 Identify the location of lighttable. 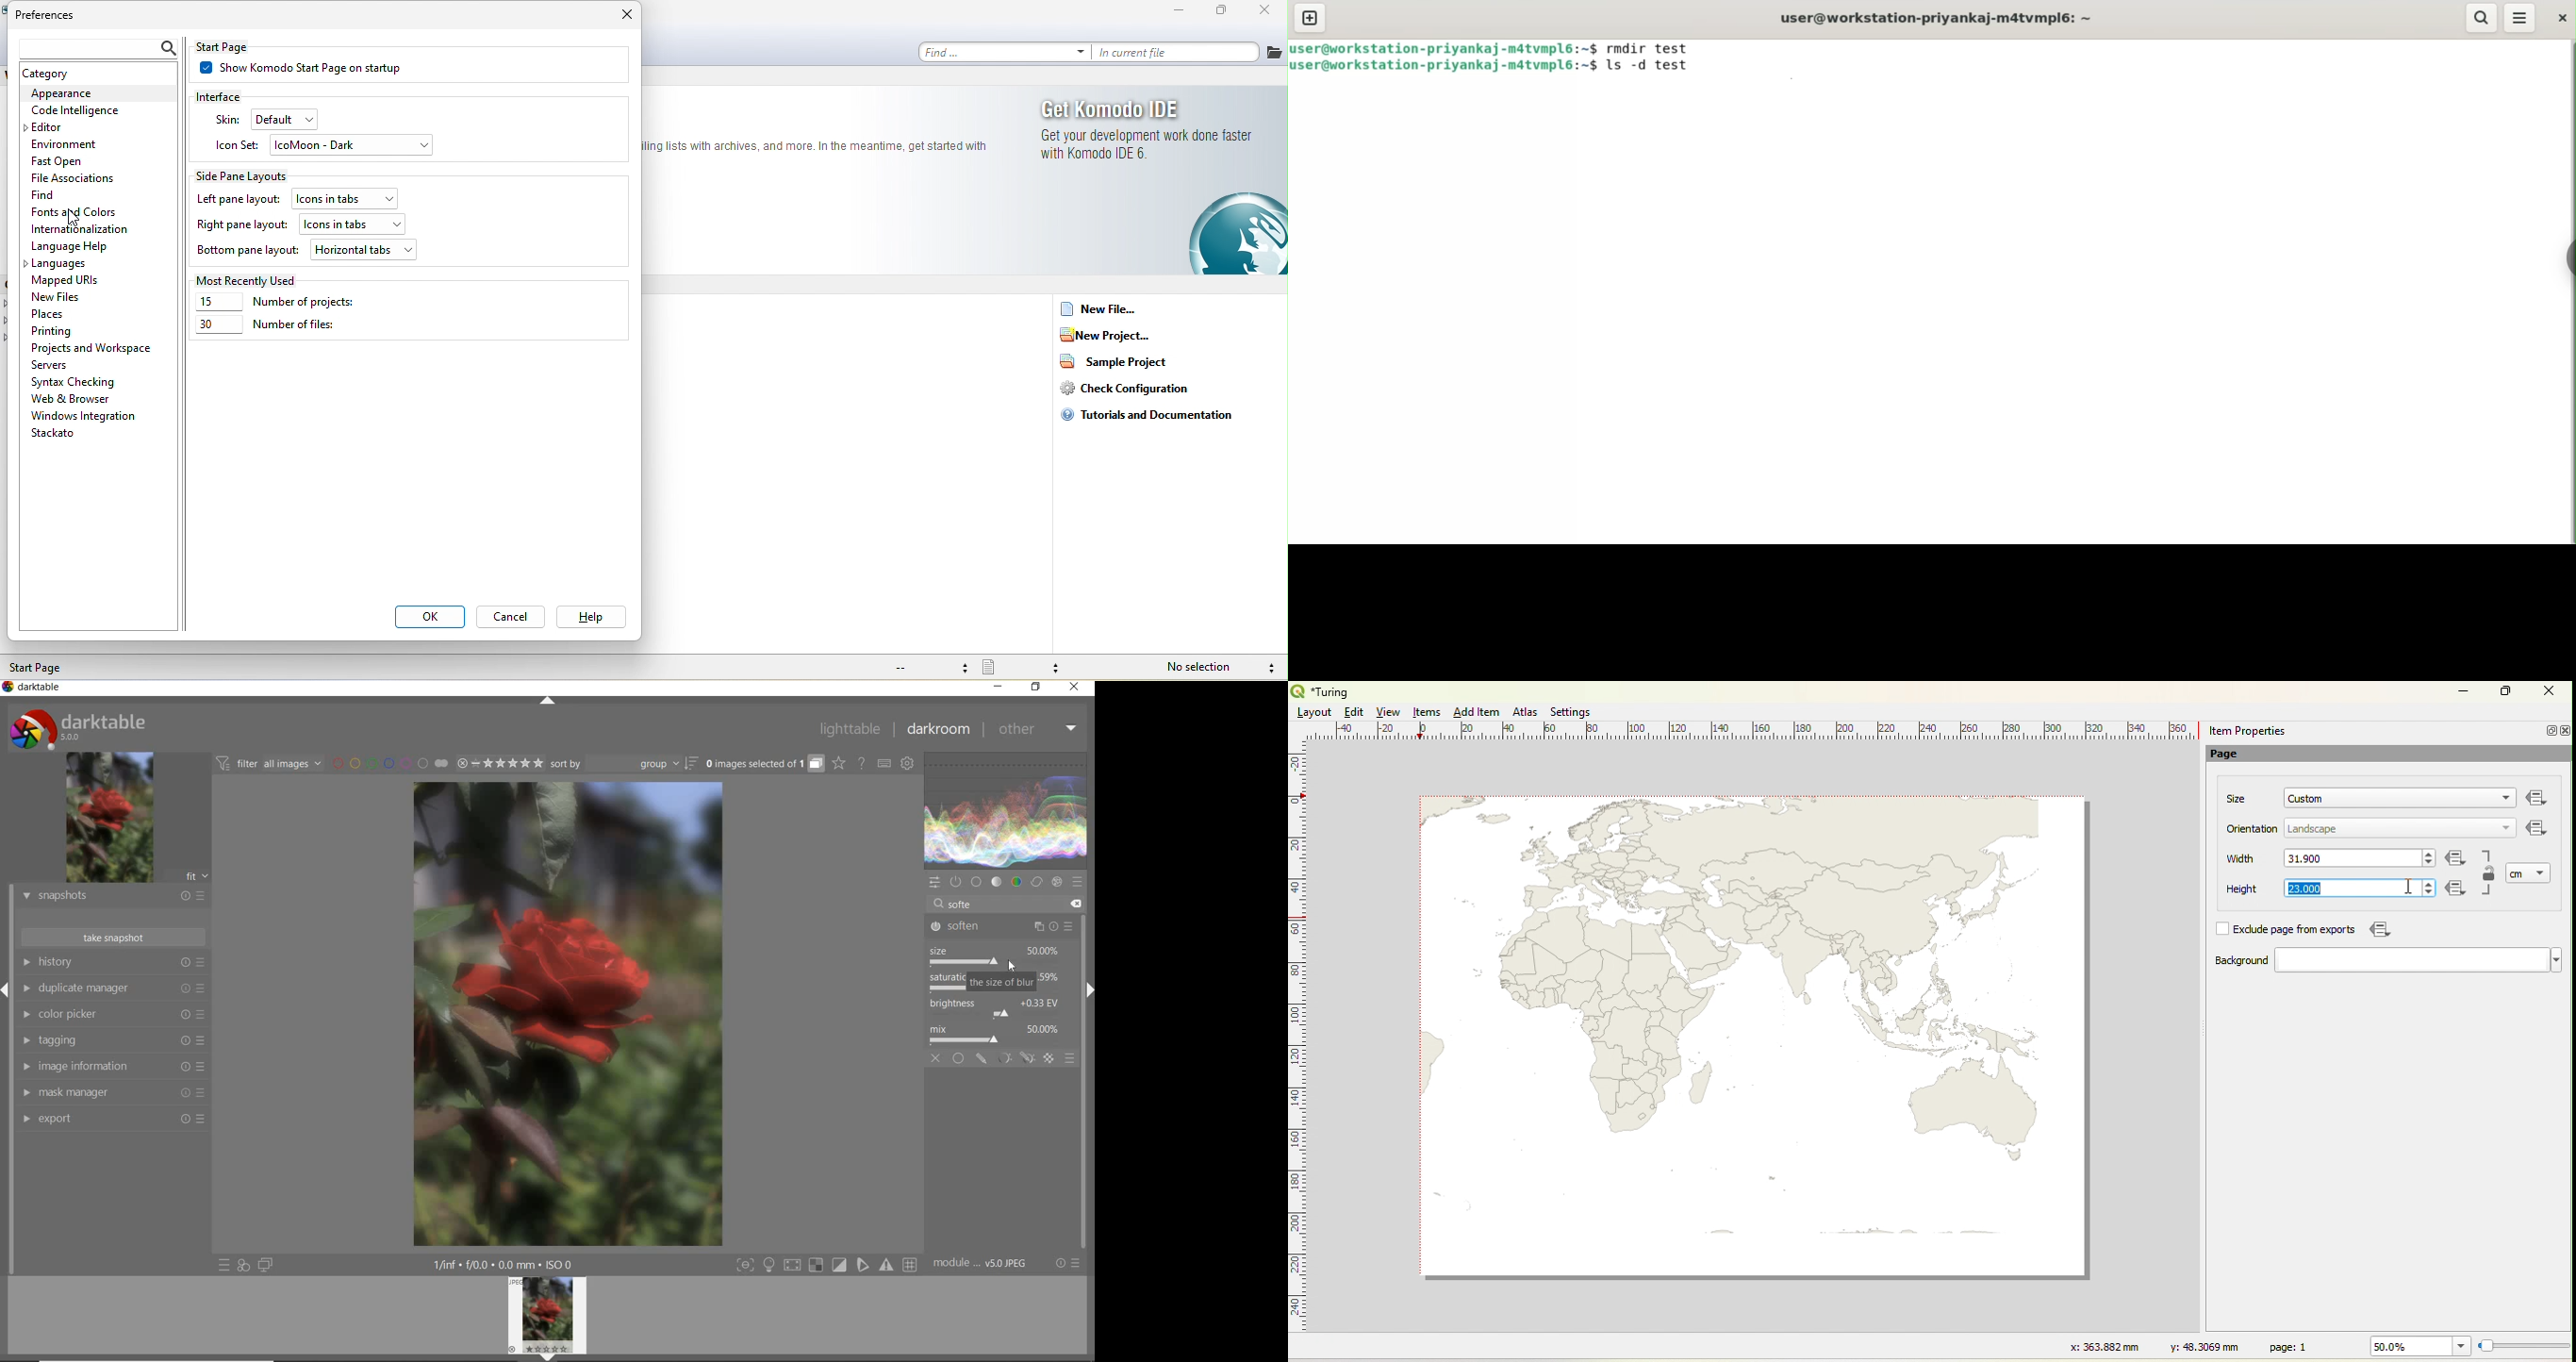
(852, 730).